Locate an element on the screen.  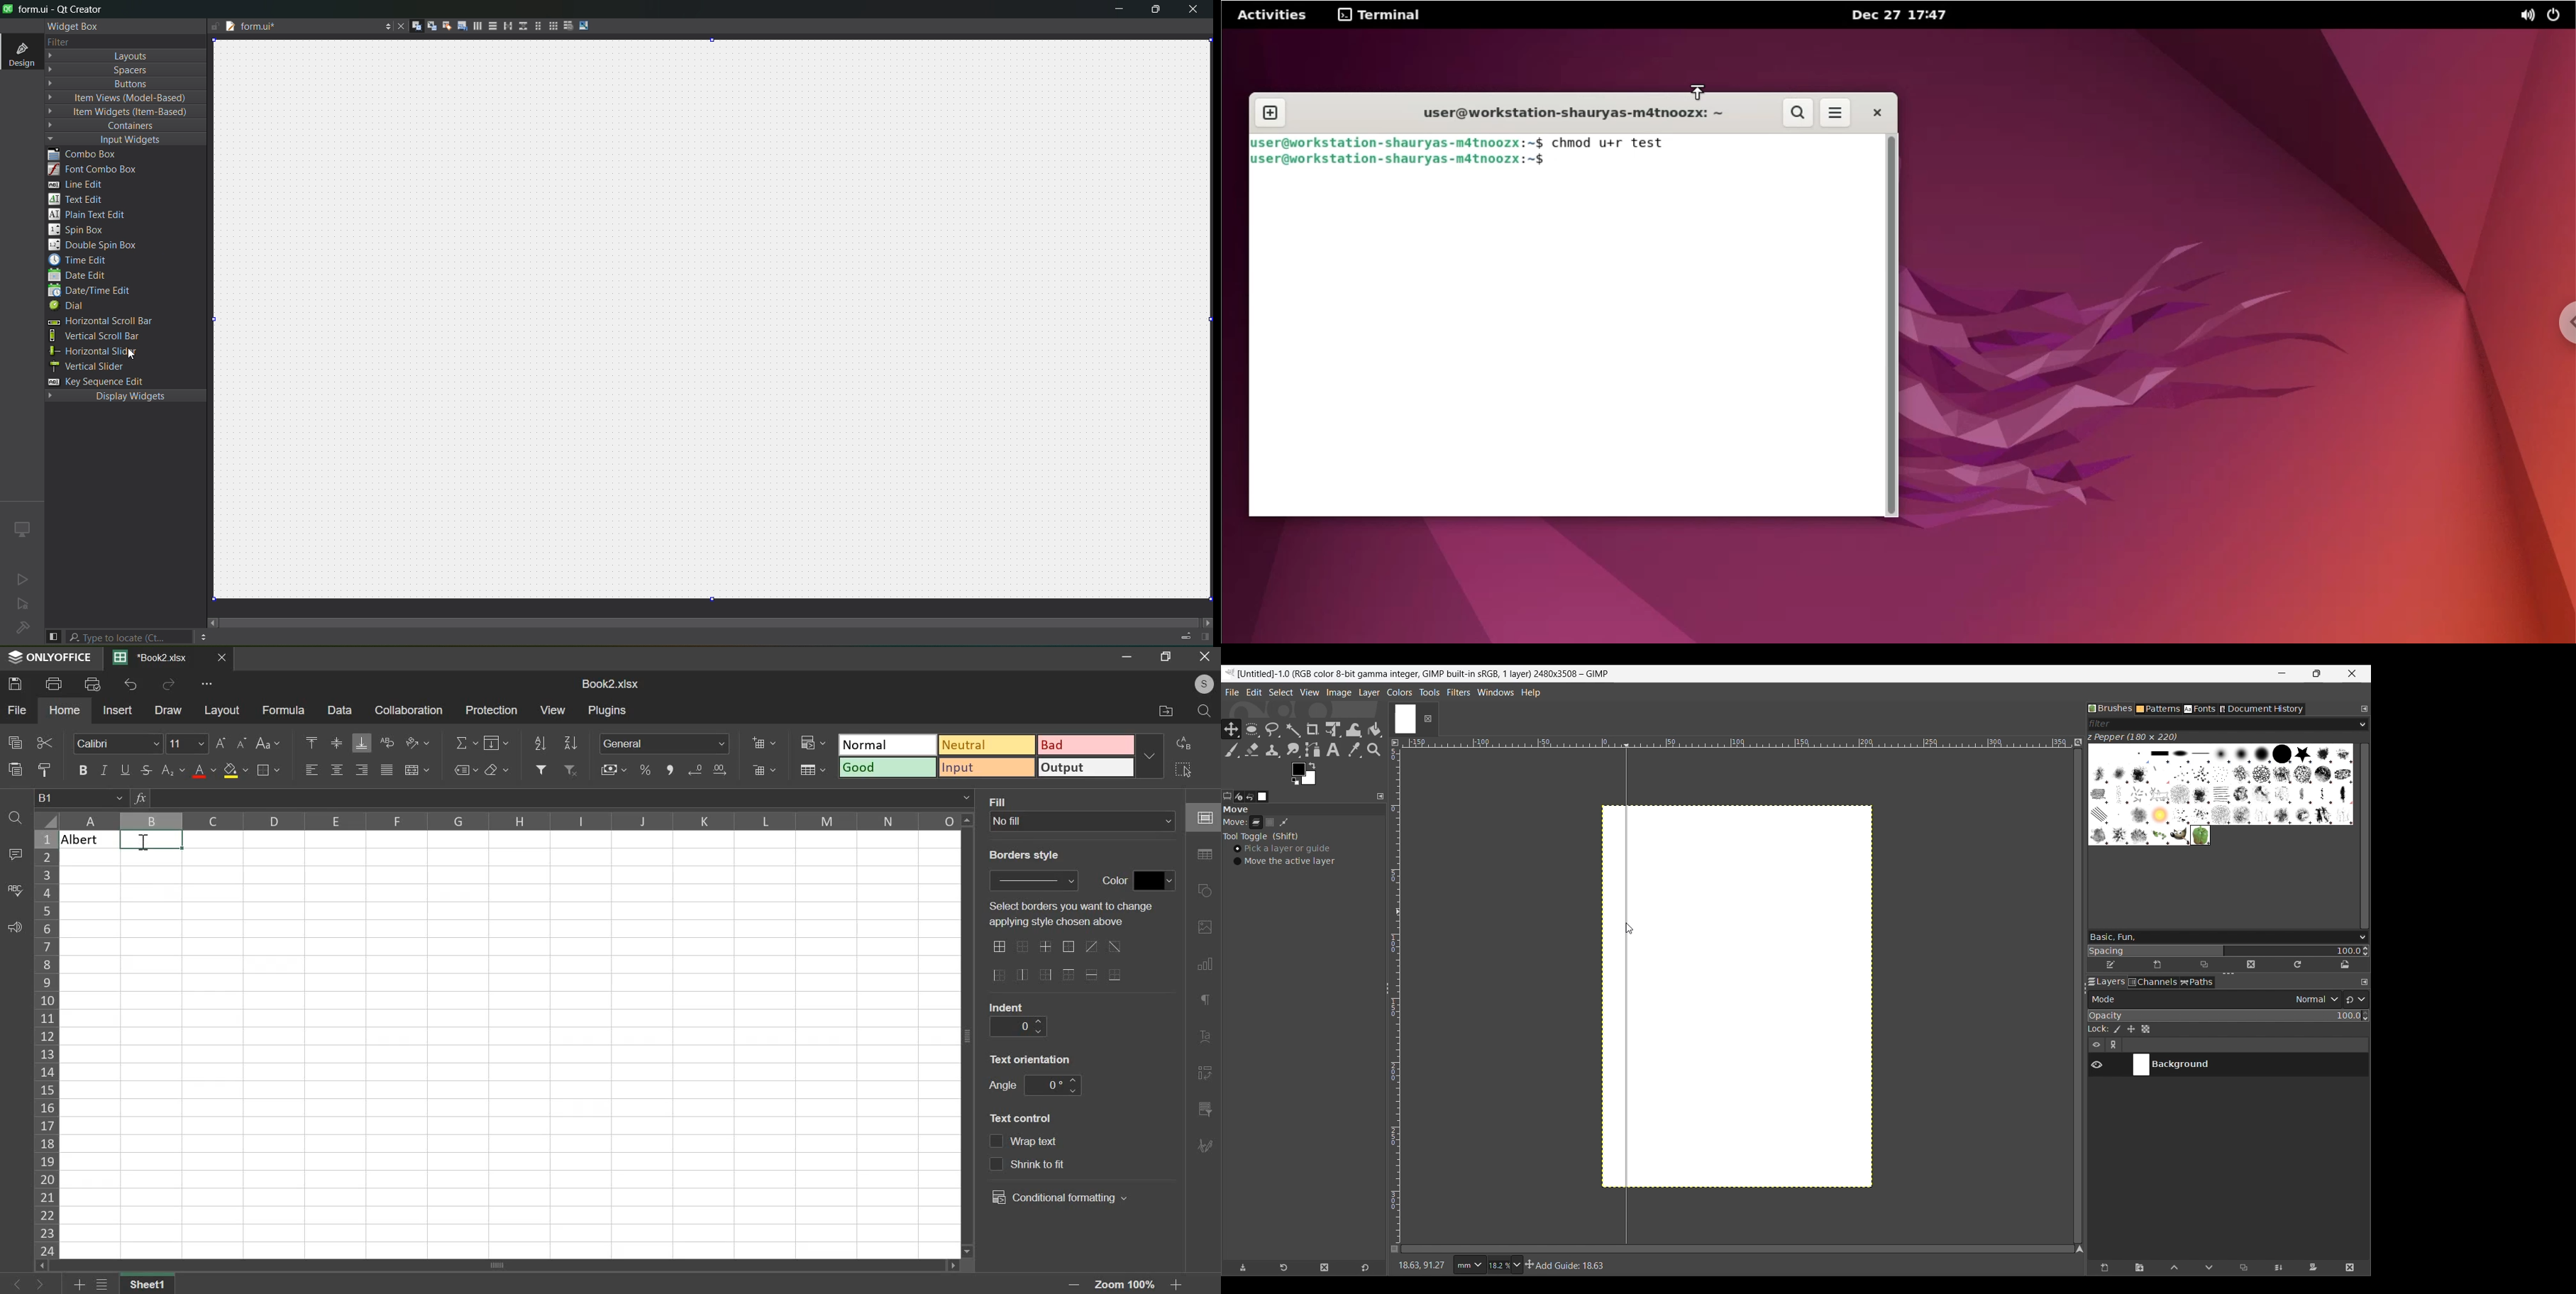
sound options is located at coordinates (2524, 14).